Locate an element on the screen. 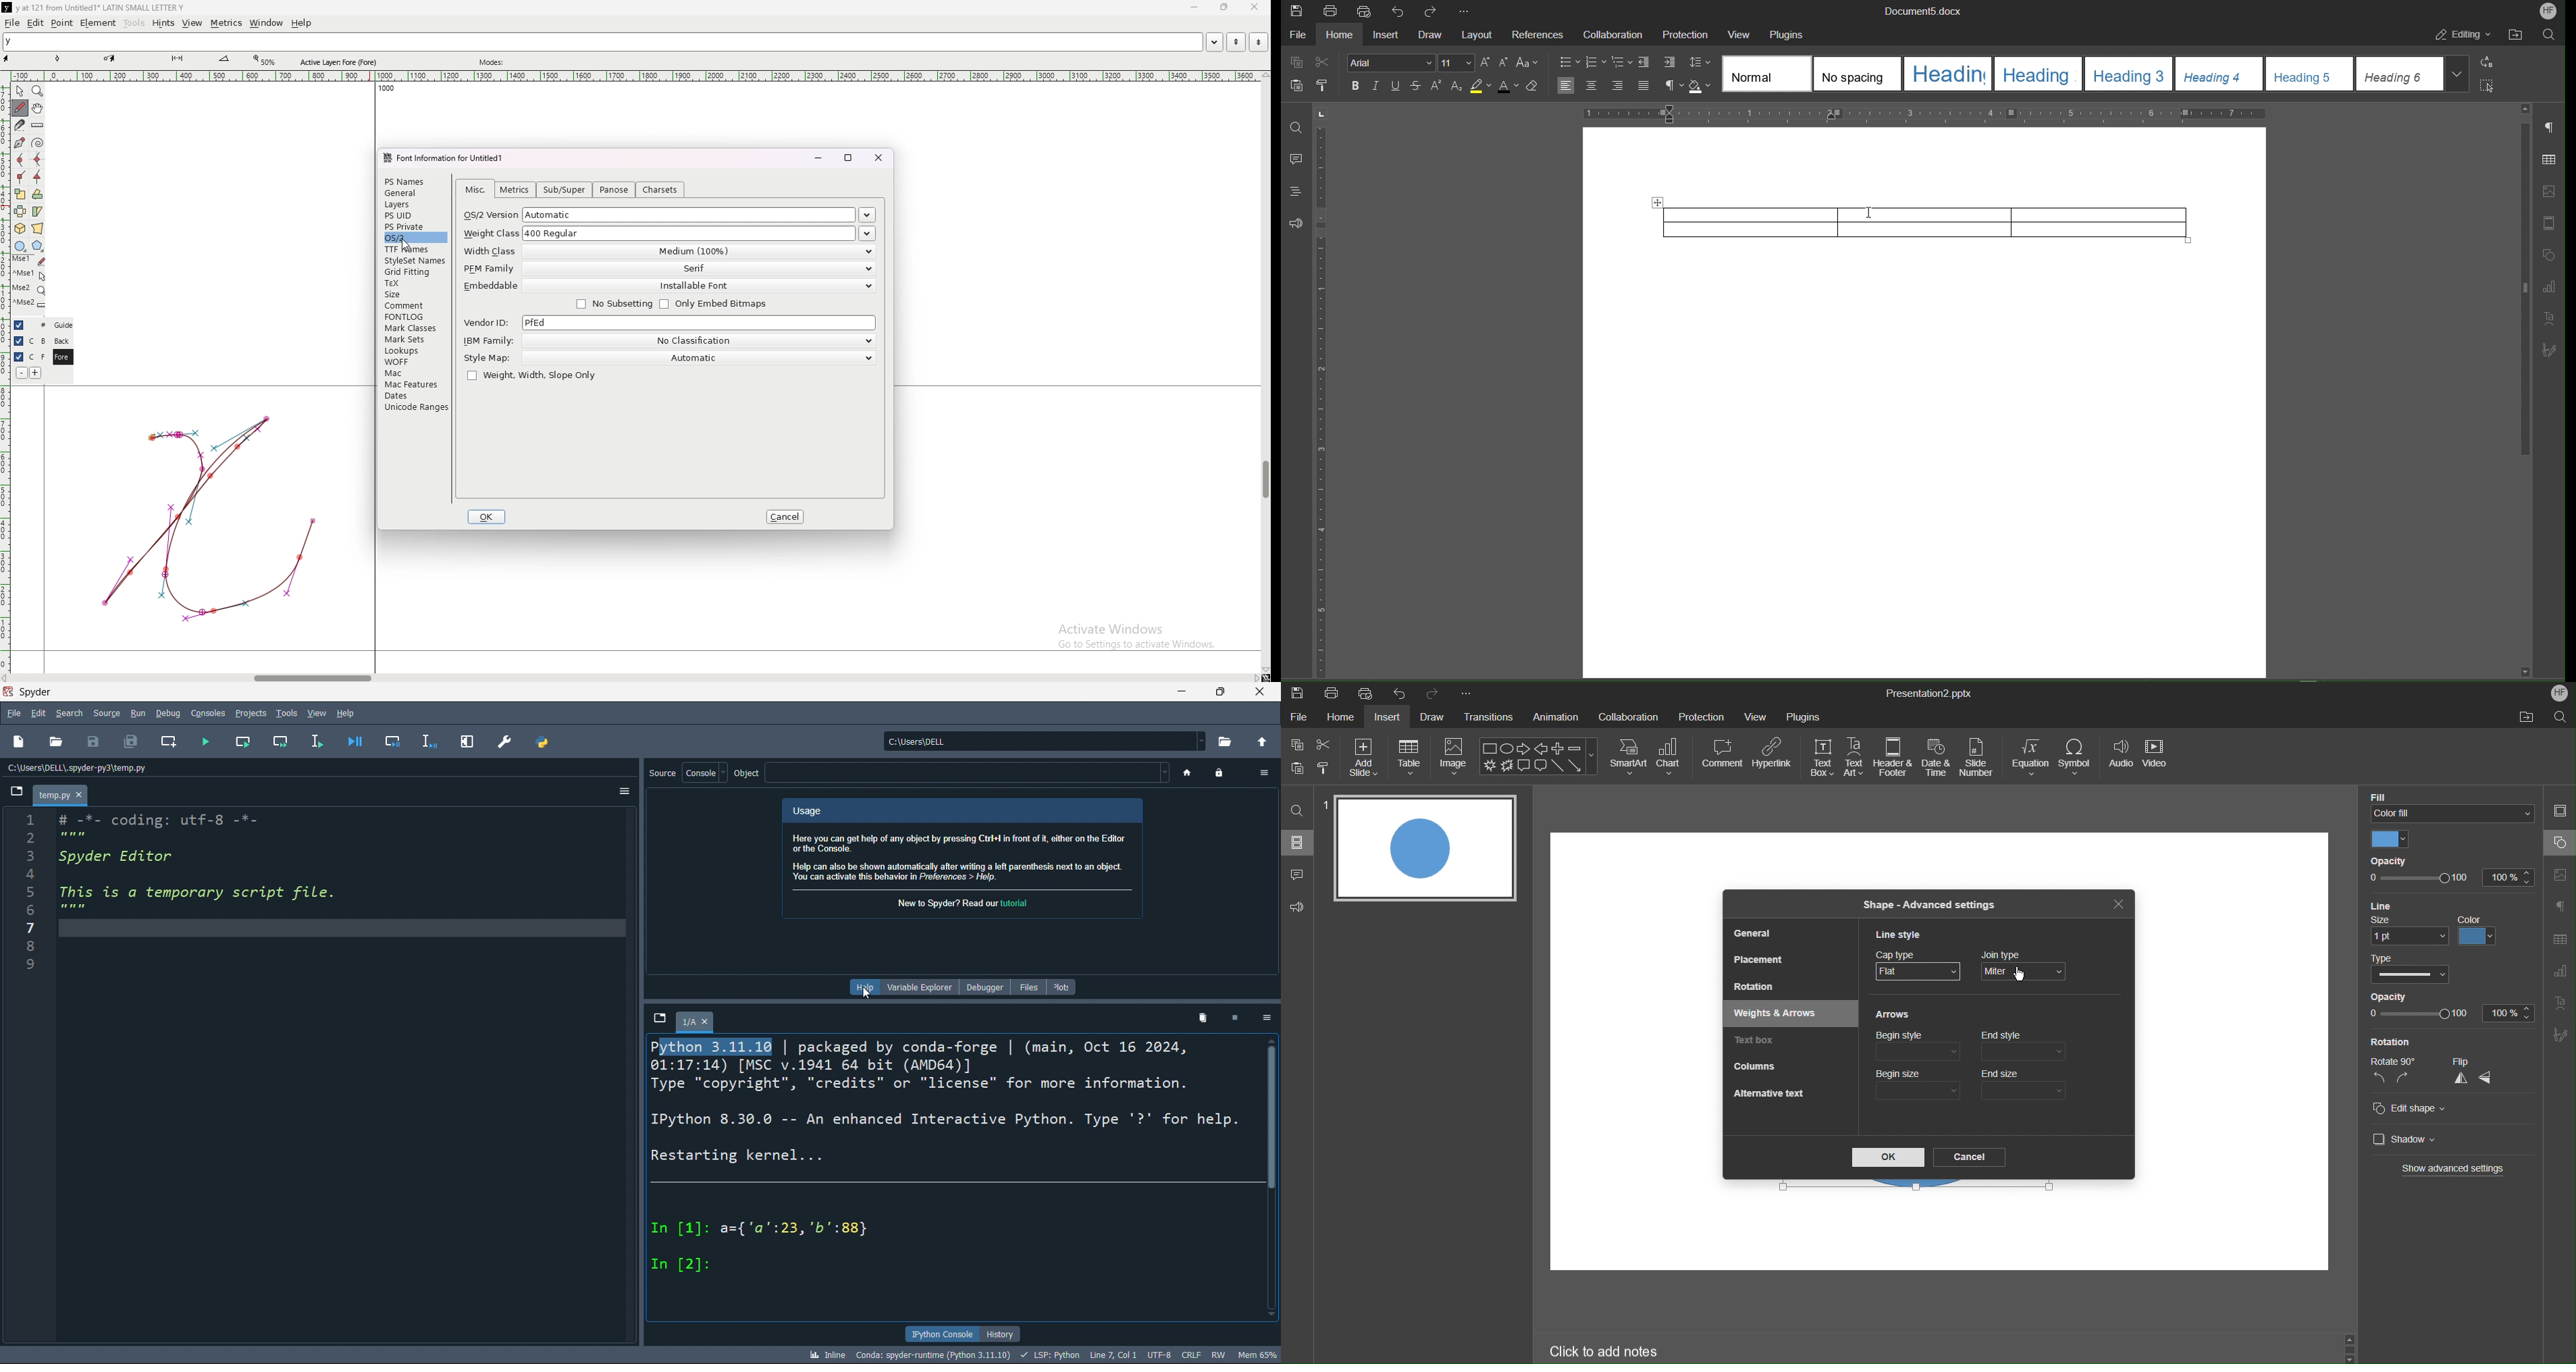  Plugins is located at coordinates (1804, 714).